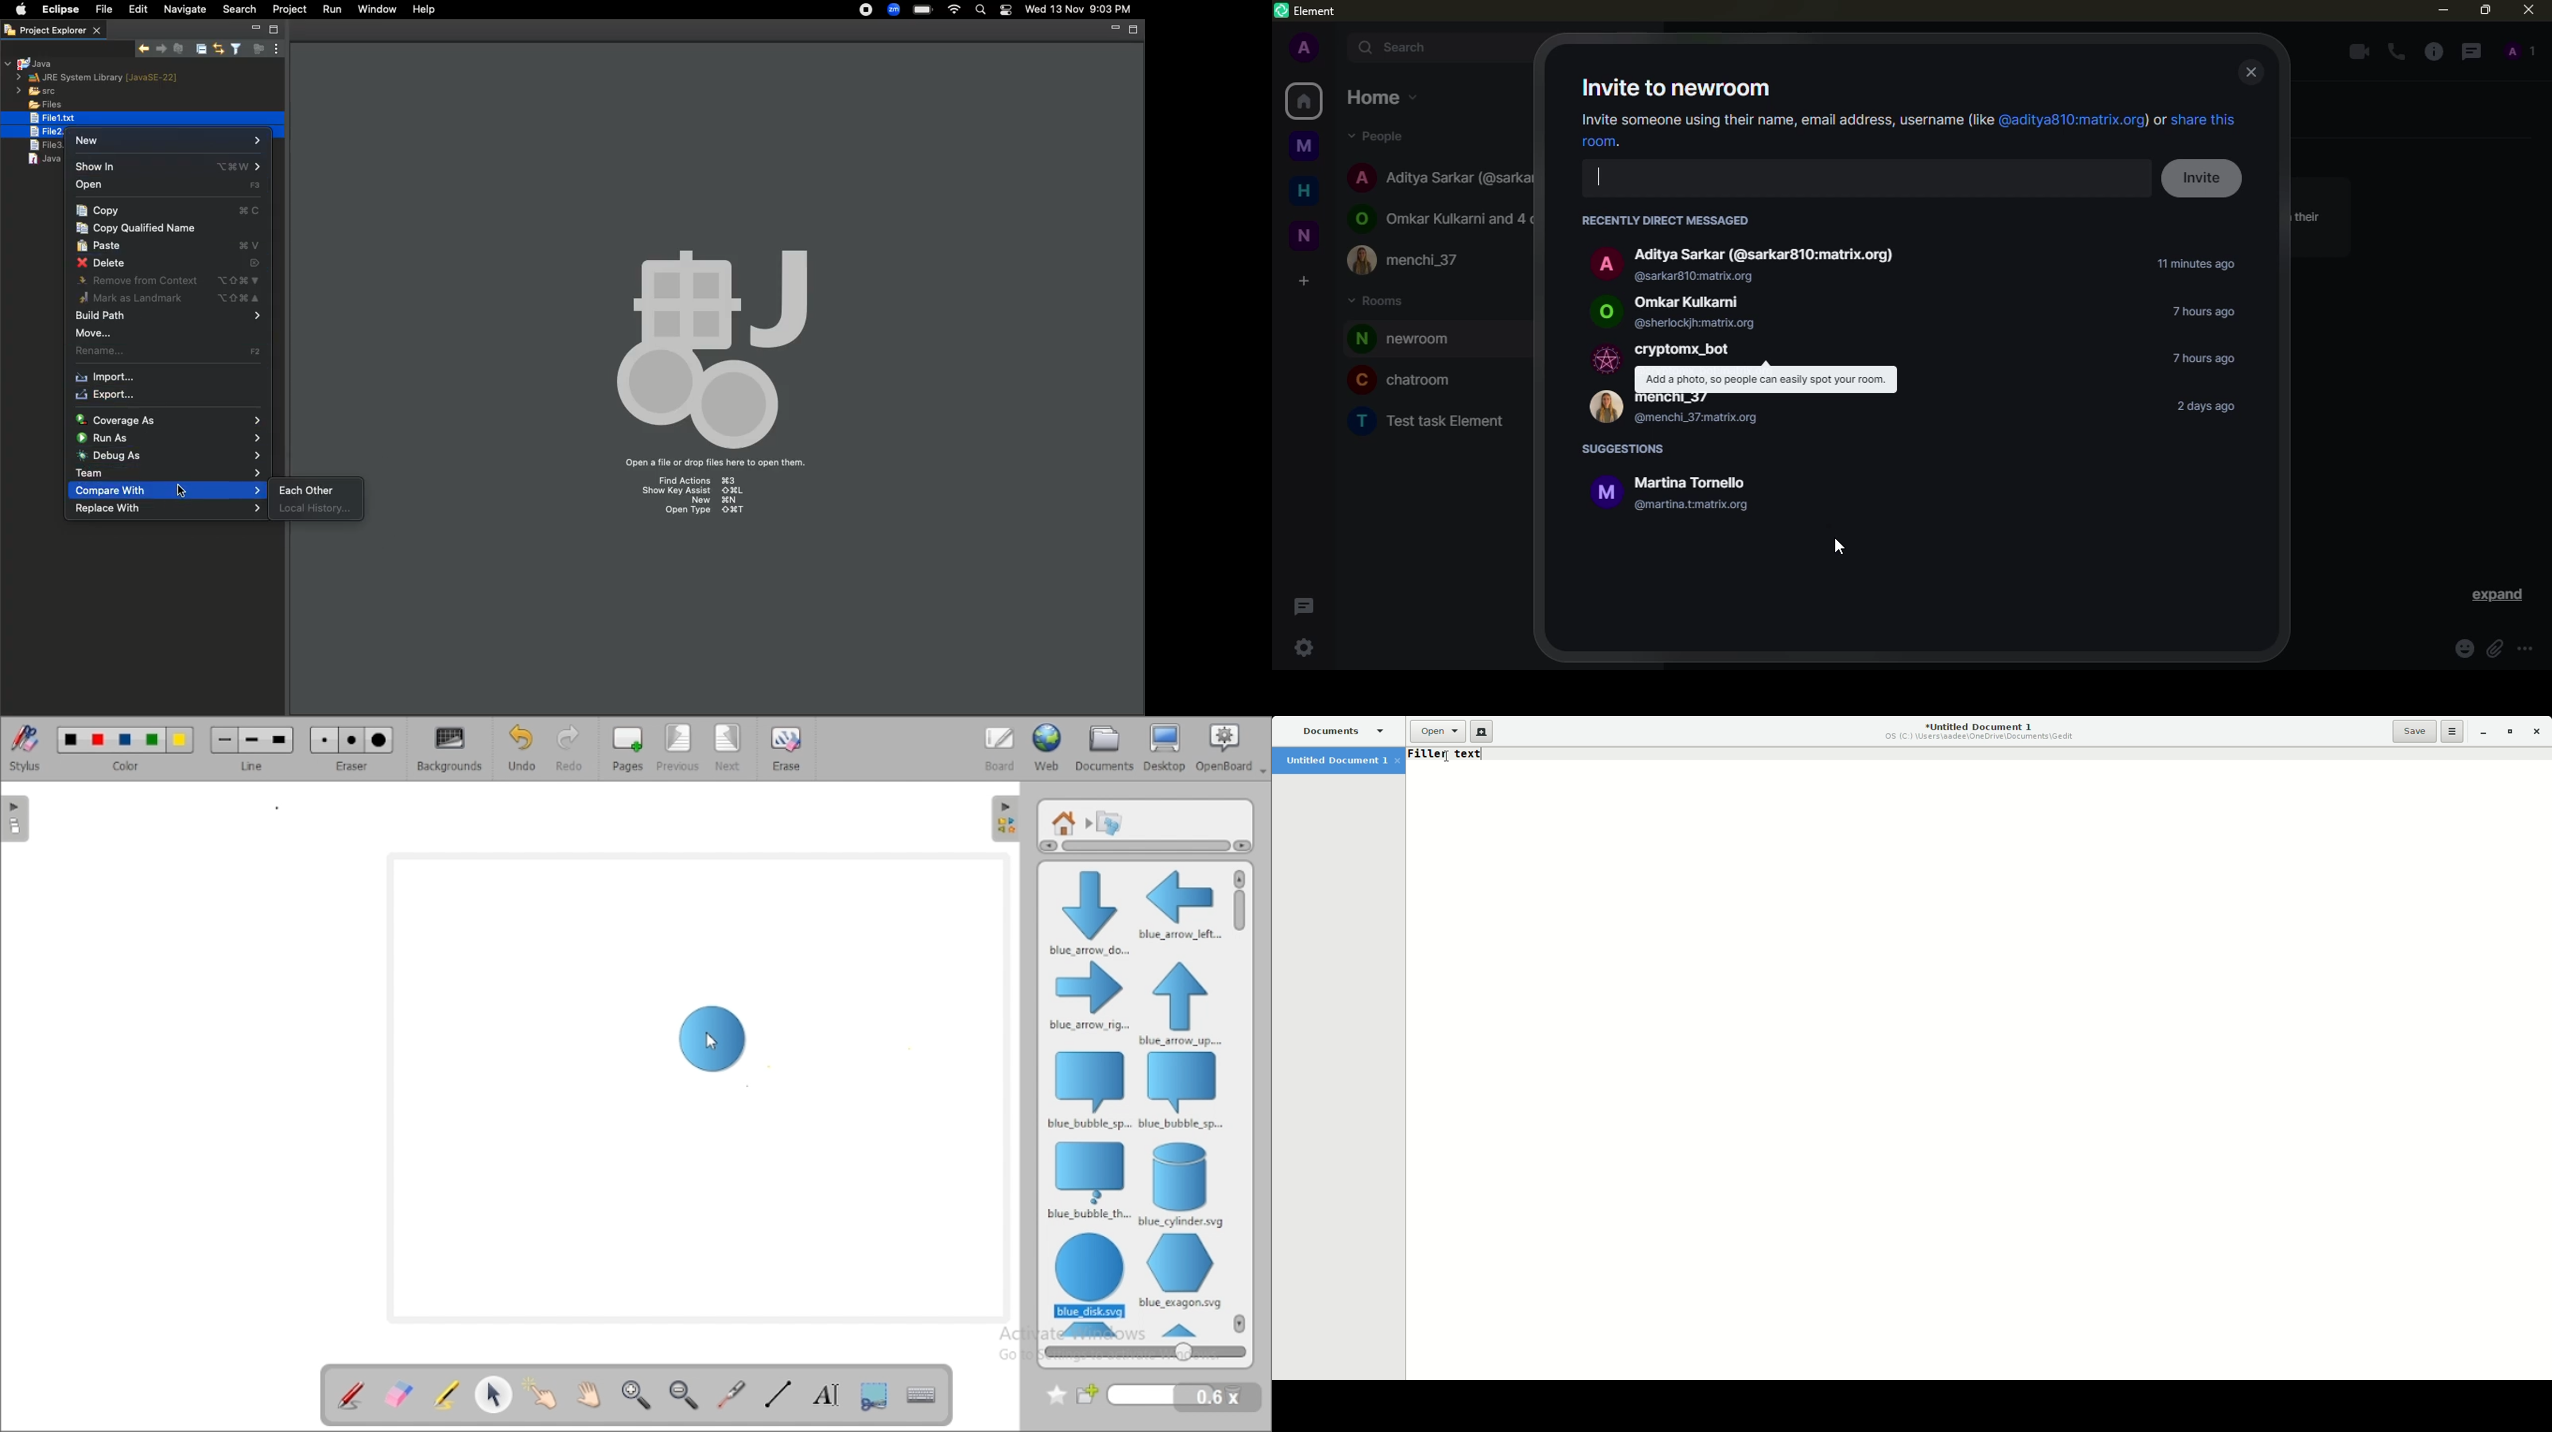  Describe the element at coordinates (2433, 52) in the screenshot. I see `info` at that location.